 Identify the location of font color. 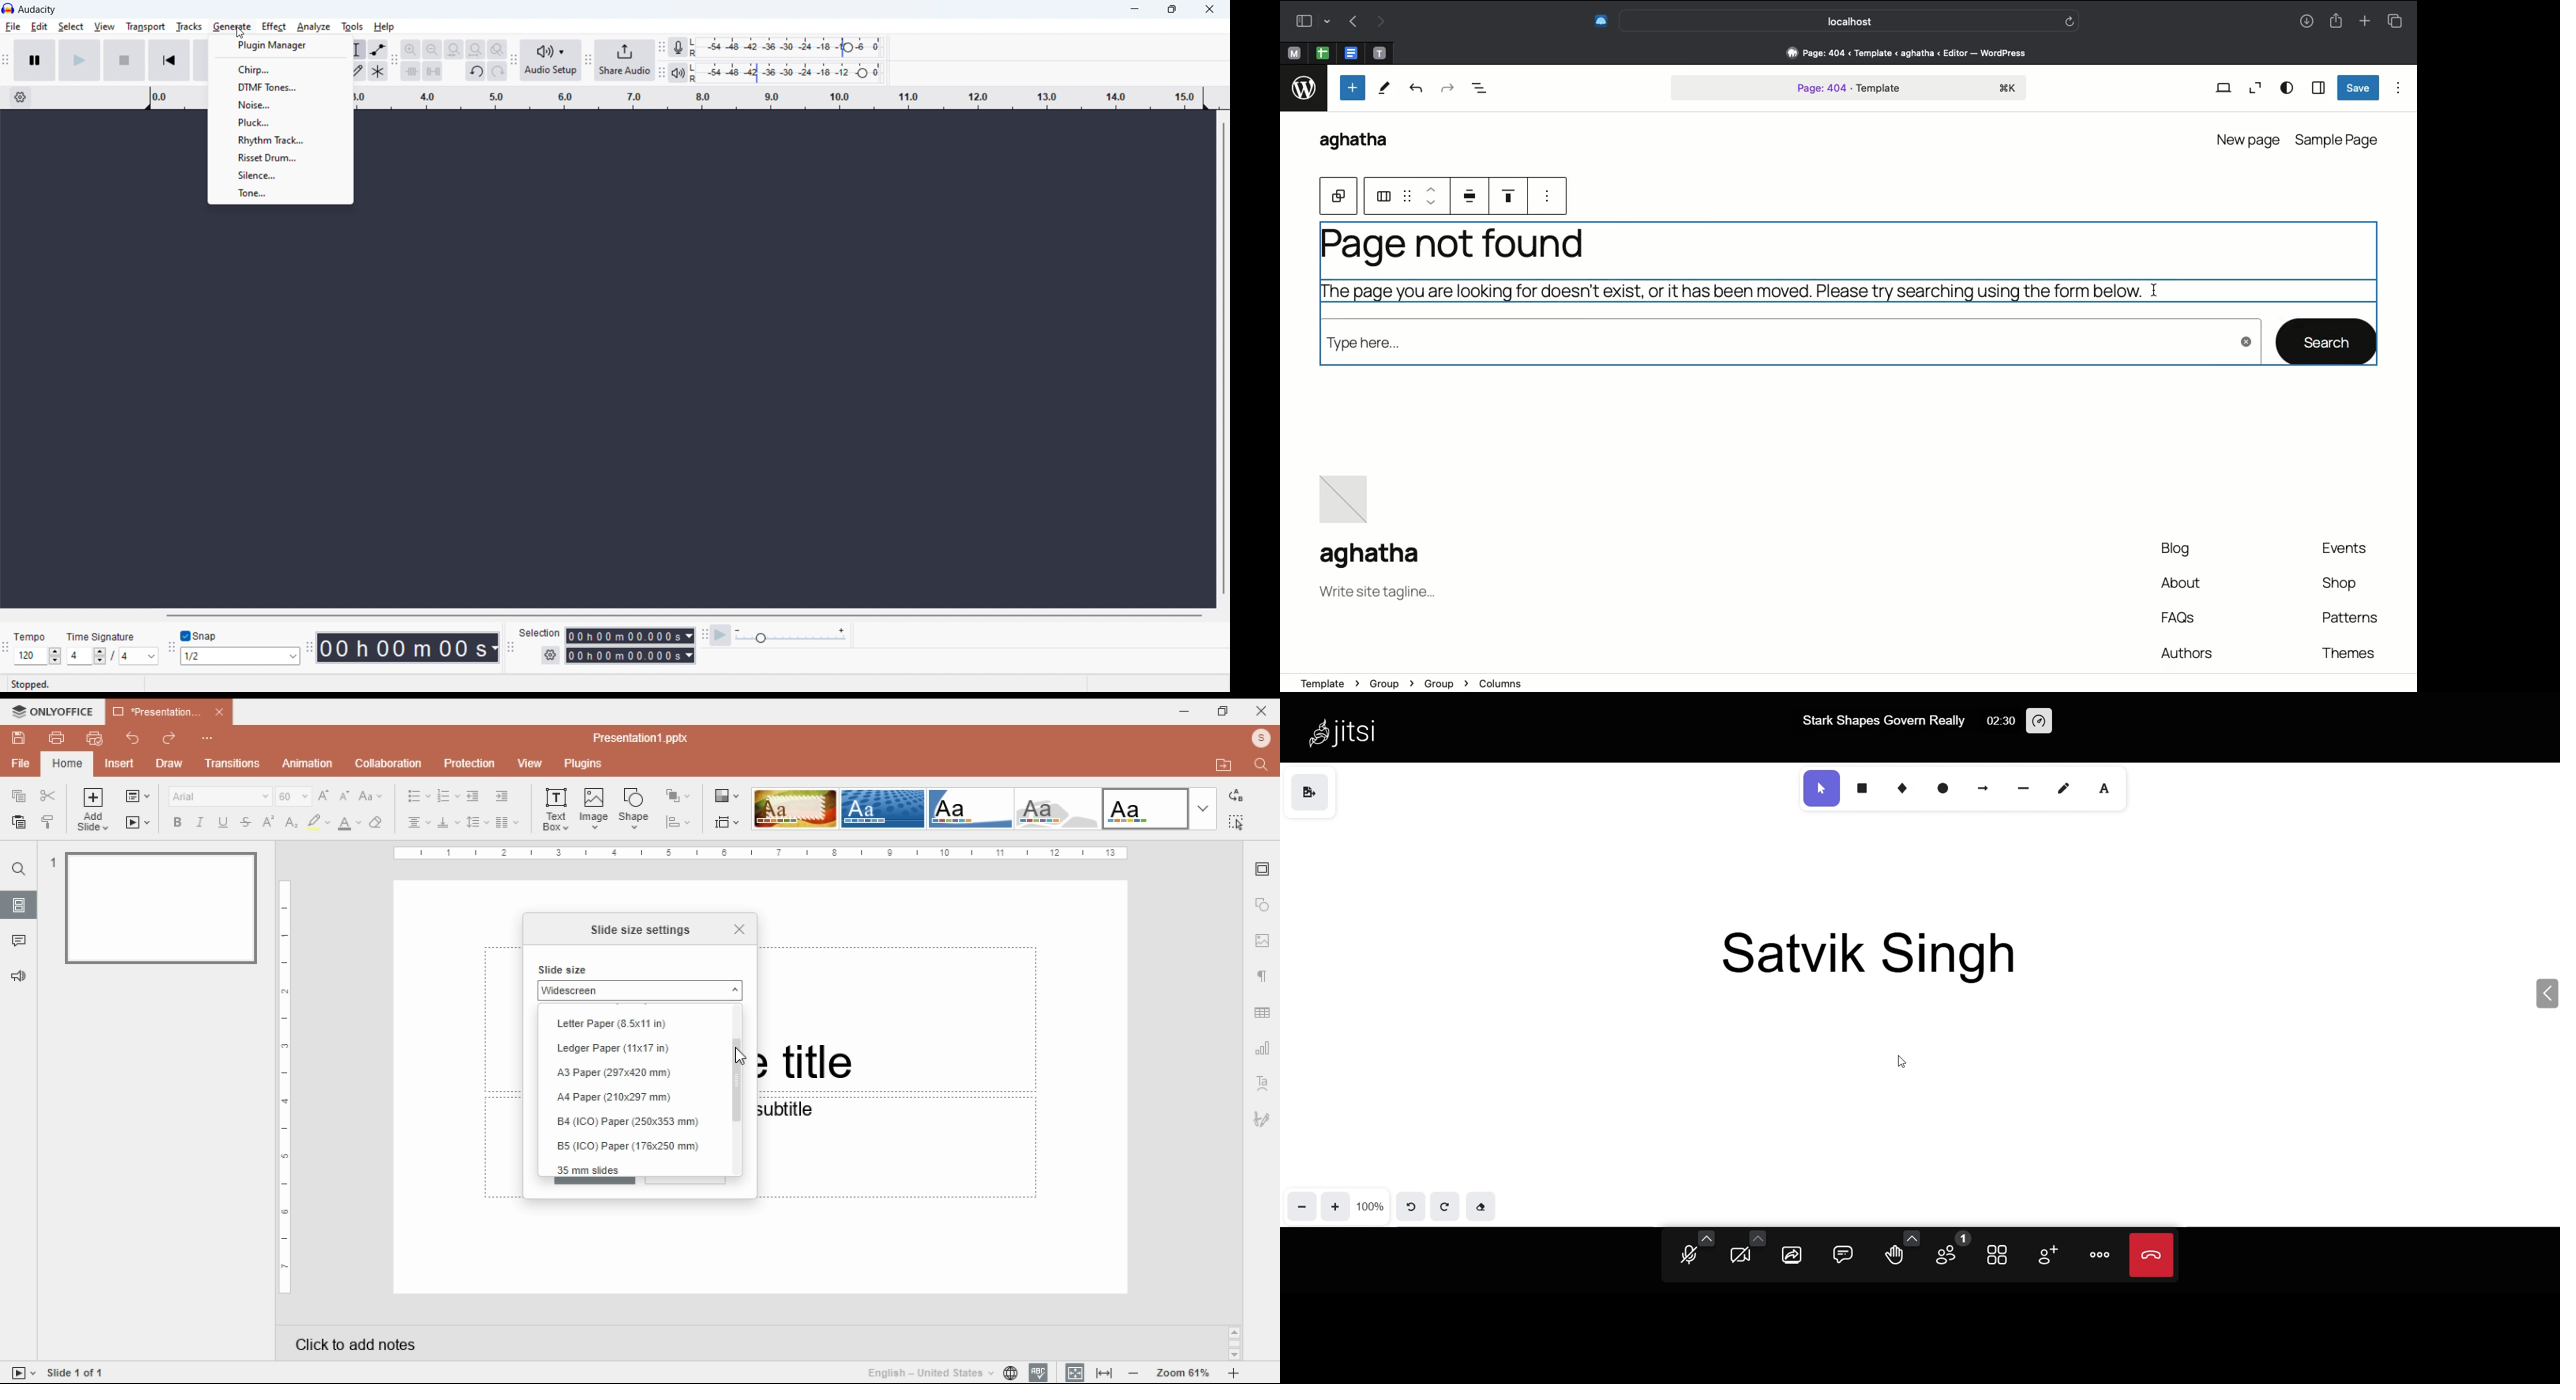
(351, 823).